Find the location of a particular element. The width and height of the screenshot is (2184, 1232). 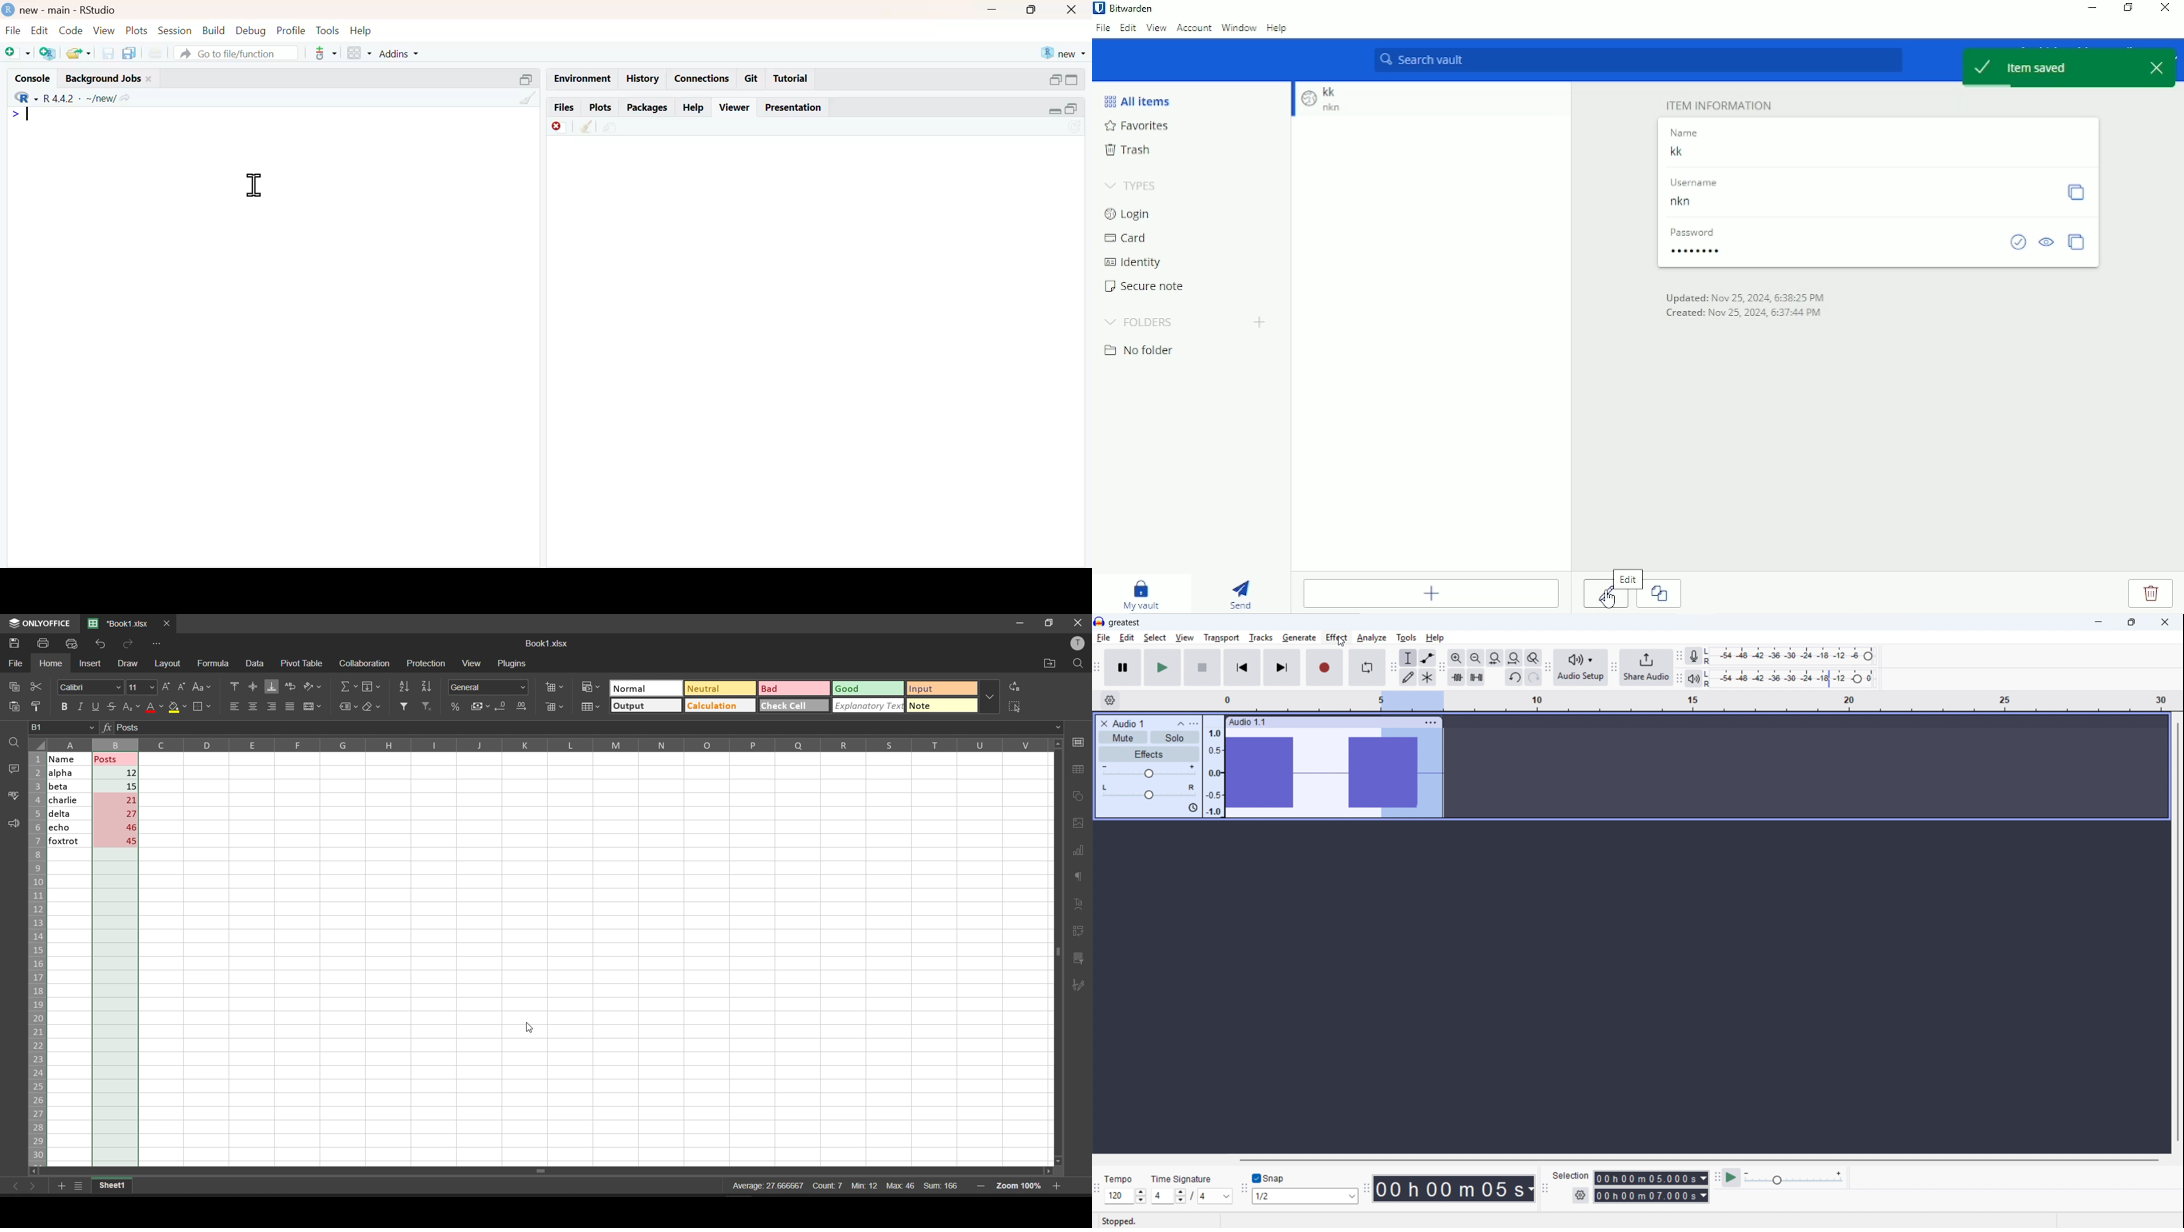

redo is located at coordinates (127, 644).